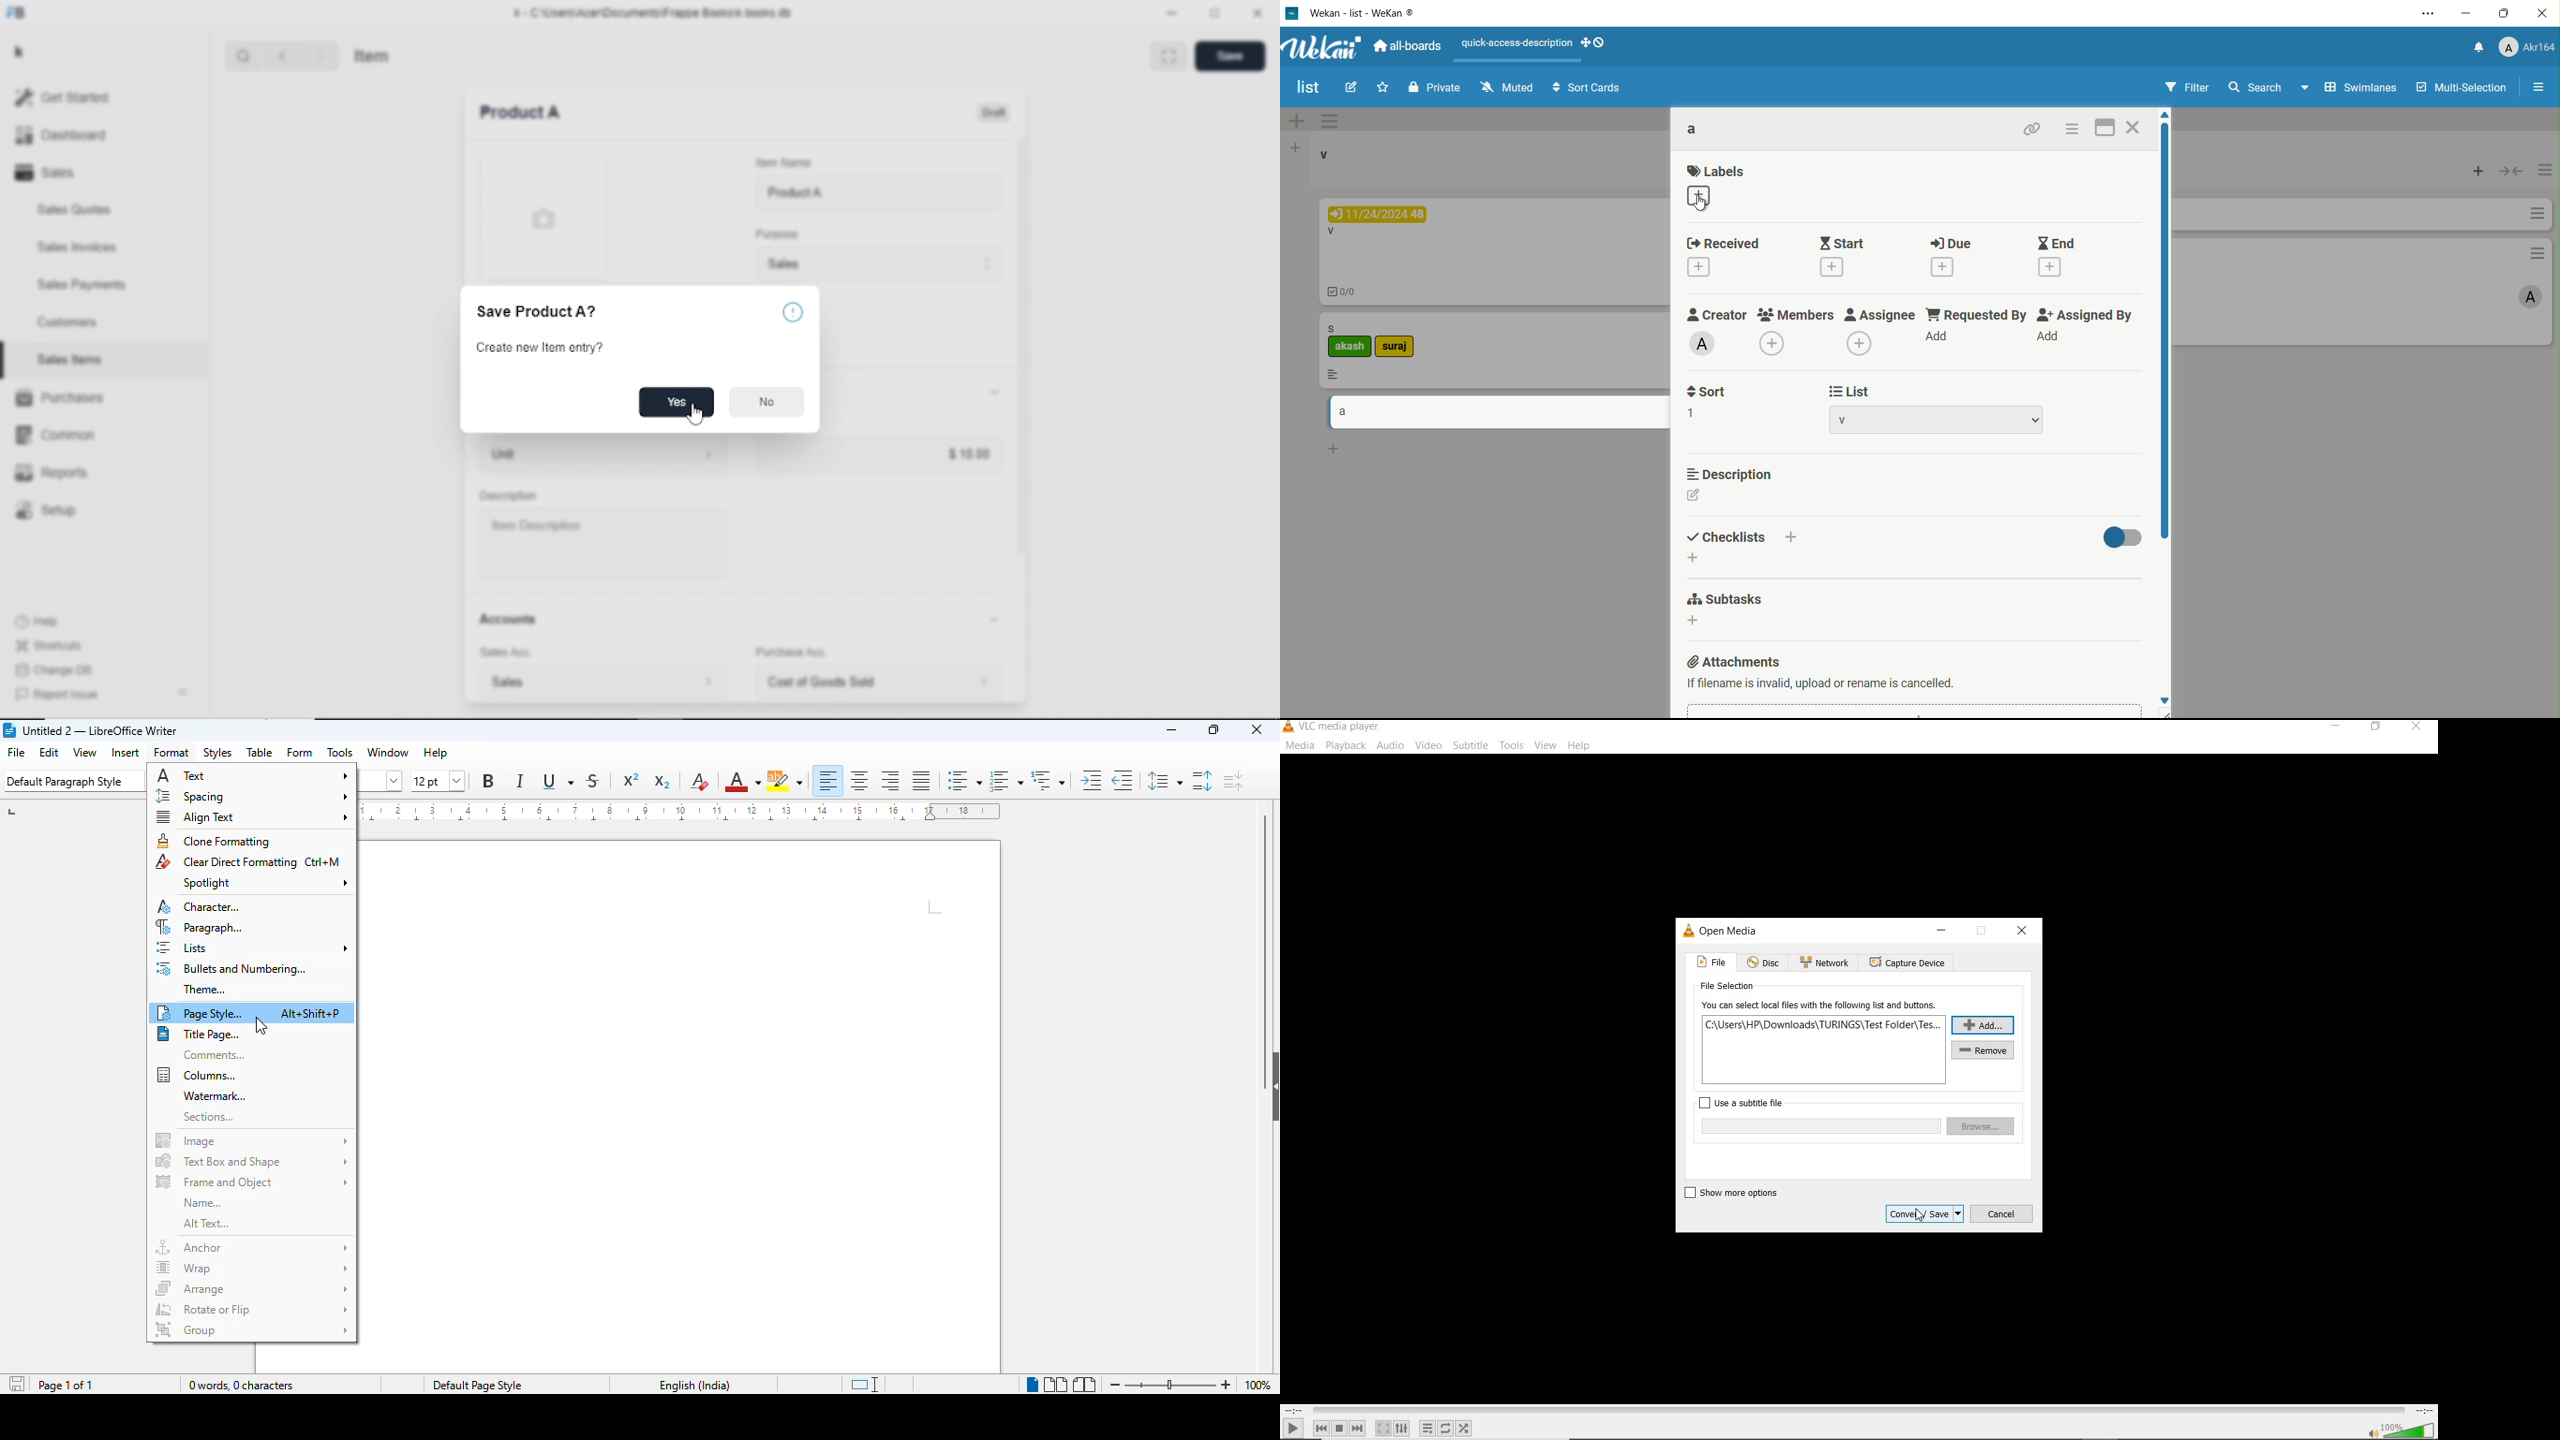  I want to click on minimize, so click(1172, 730).